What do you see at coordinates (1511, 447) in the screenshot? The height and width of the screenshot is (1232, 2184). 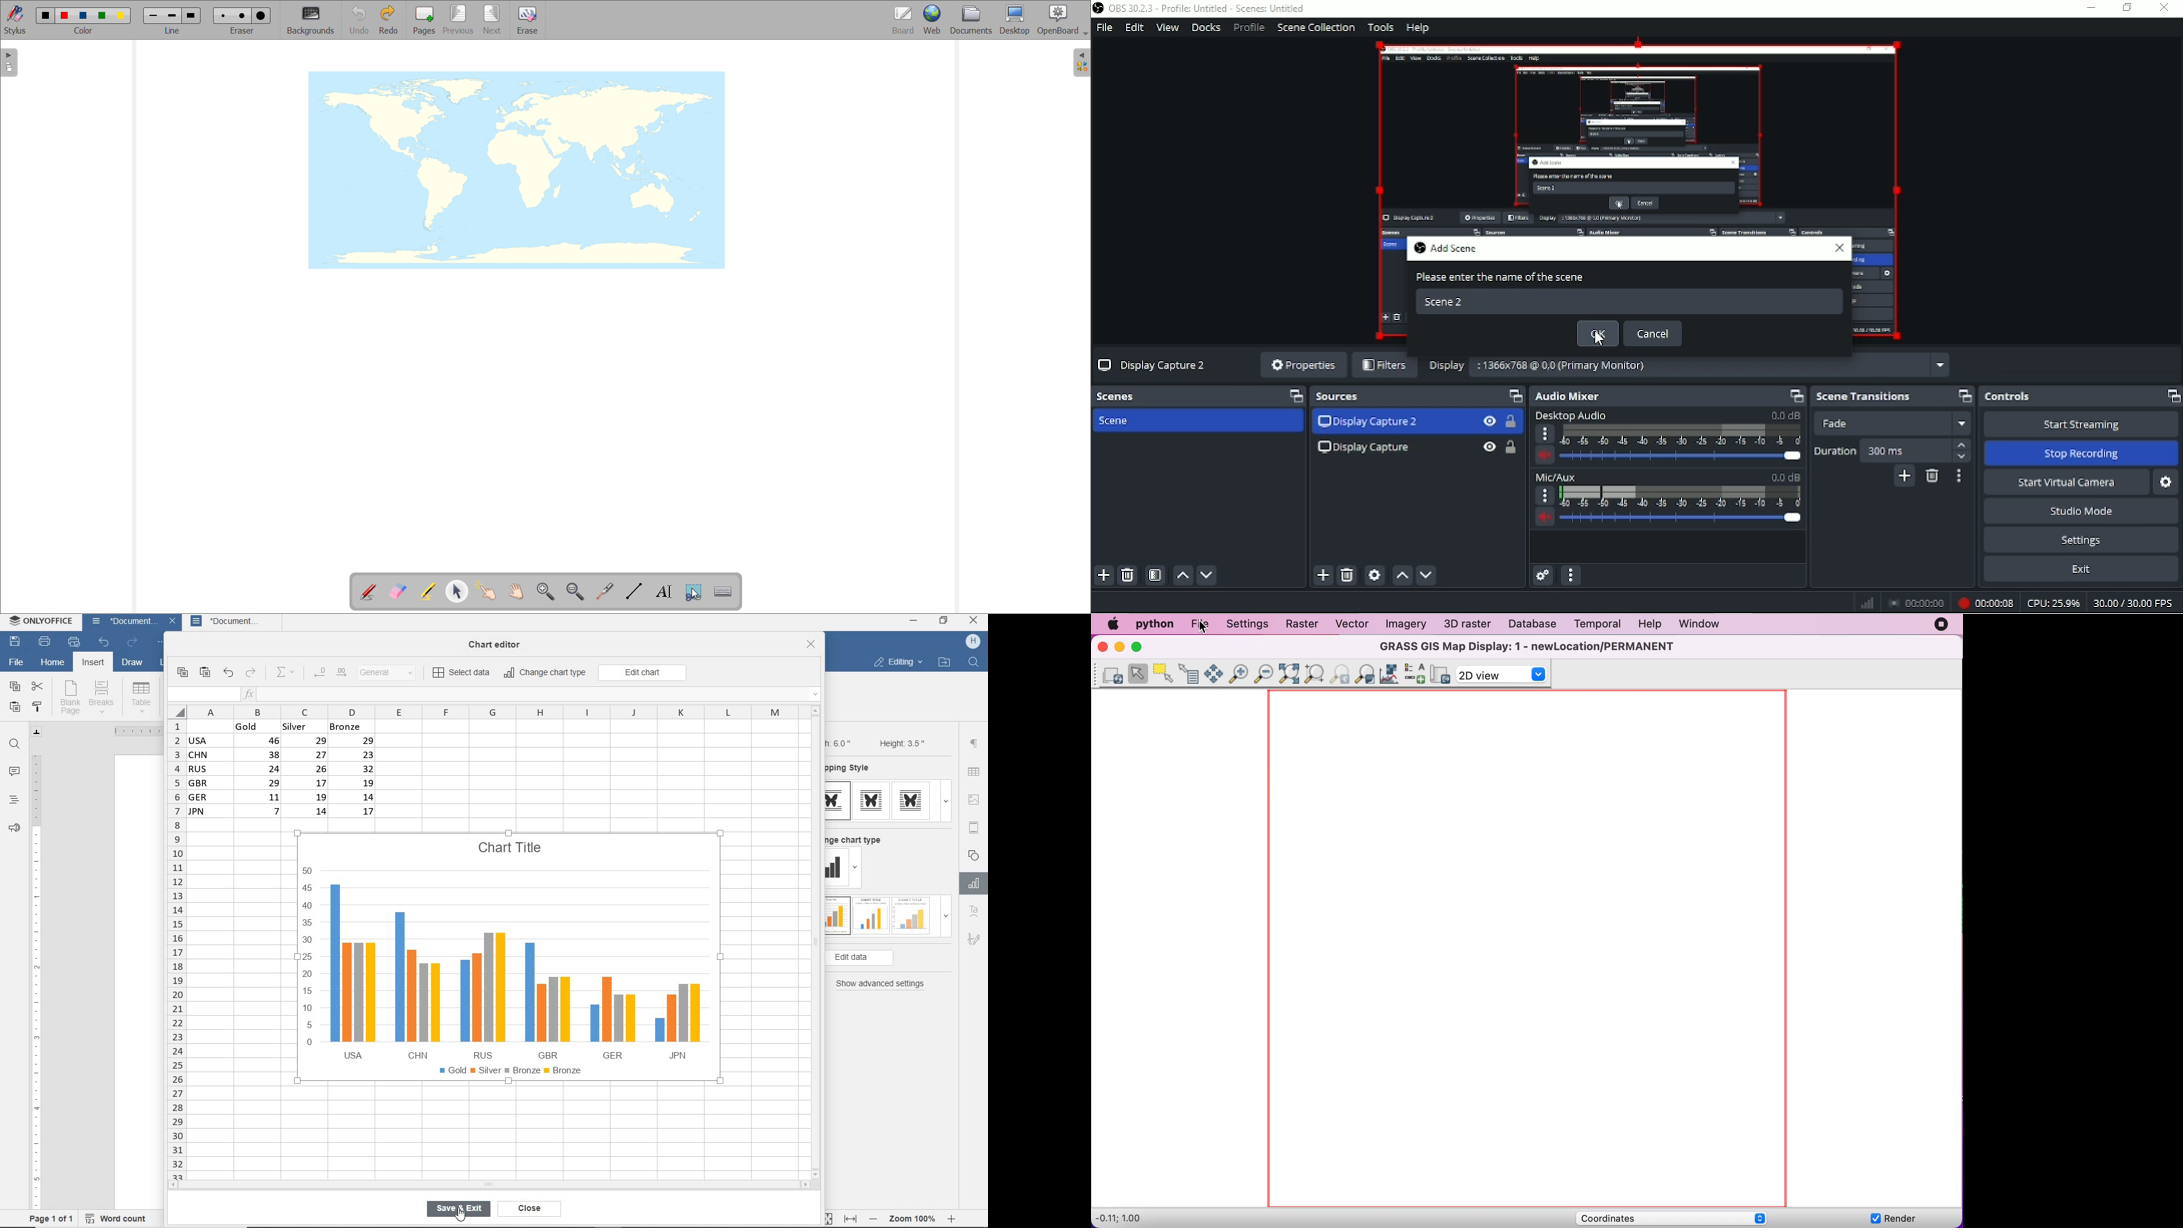 I see `Lock` at bounding box center [1511, 447].